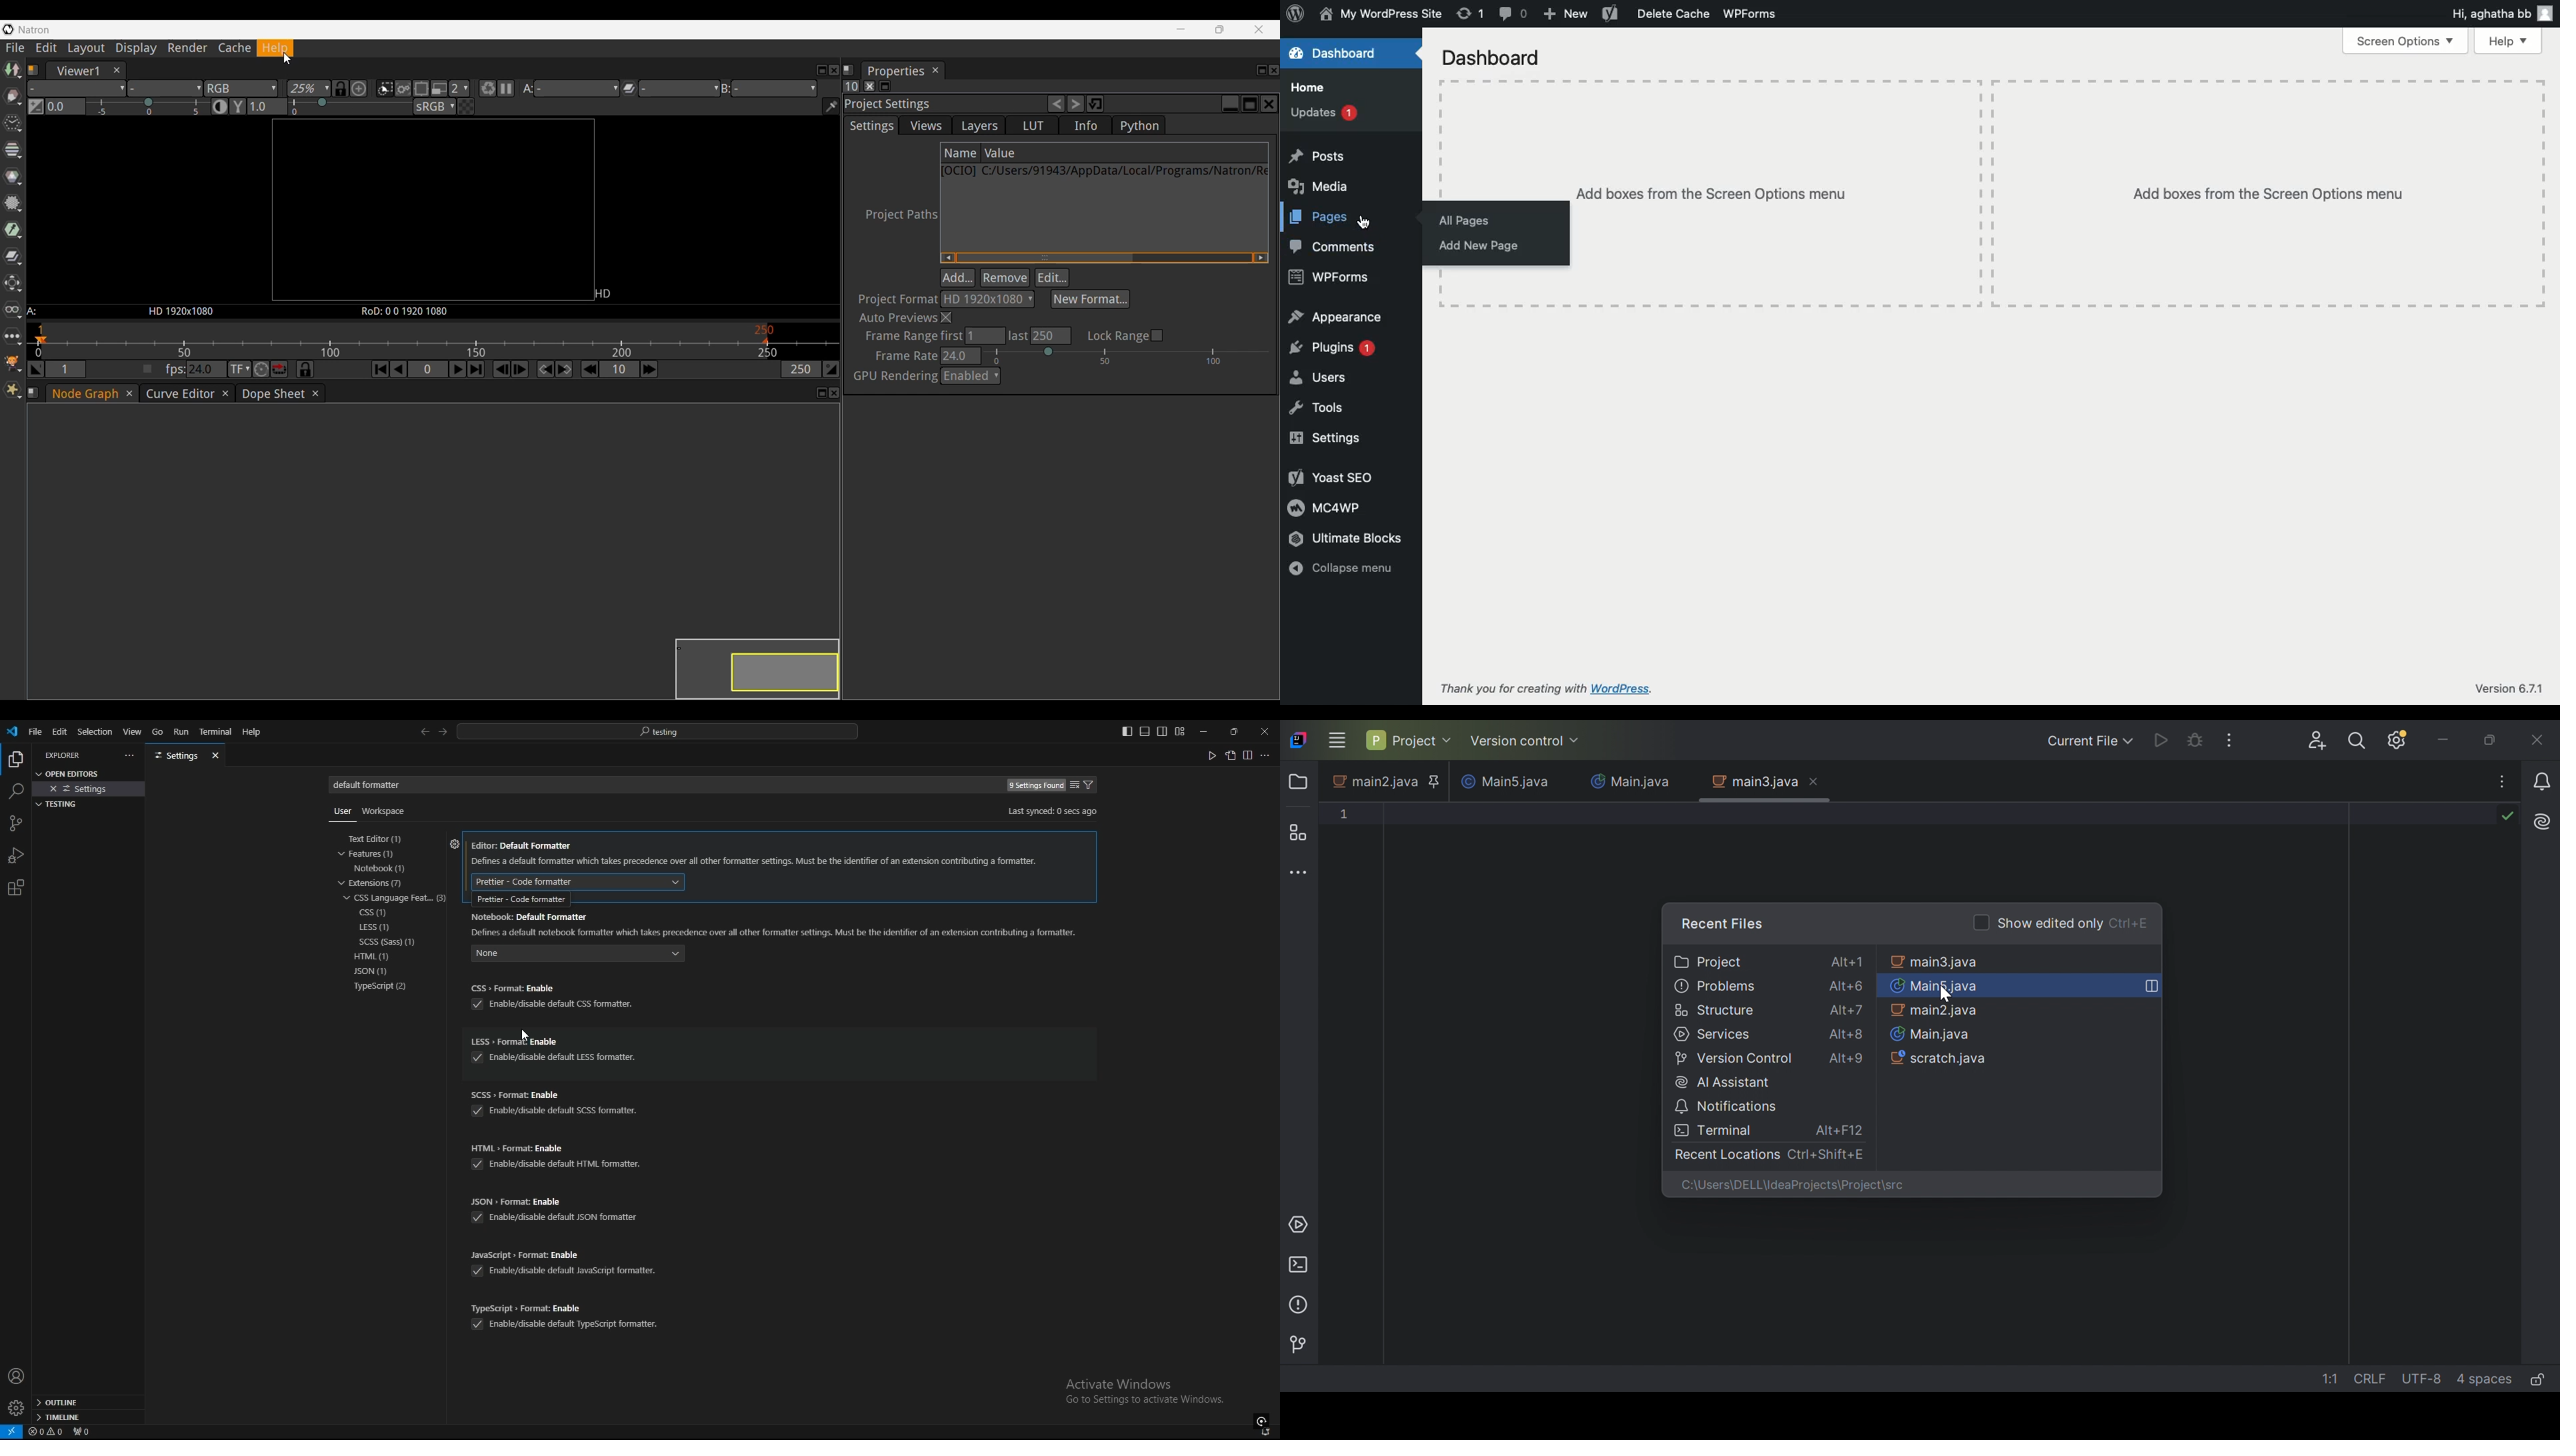 This screenshot has height=1456, width=2576. Describe the element at coordinates (1479, 246) in the screenshot. I see `Add new page` at that location.